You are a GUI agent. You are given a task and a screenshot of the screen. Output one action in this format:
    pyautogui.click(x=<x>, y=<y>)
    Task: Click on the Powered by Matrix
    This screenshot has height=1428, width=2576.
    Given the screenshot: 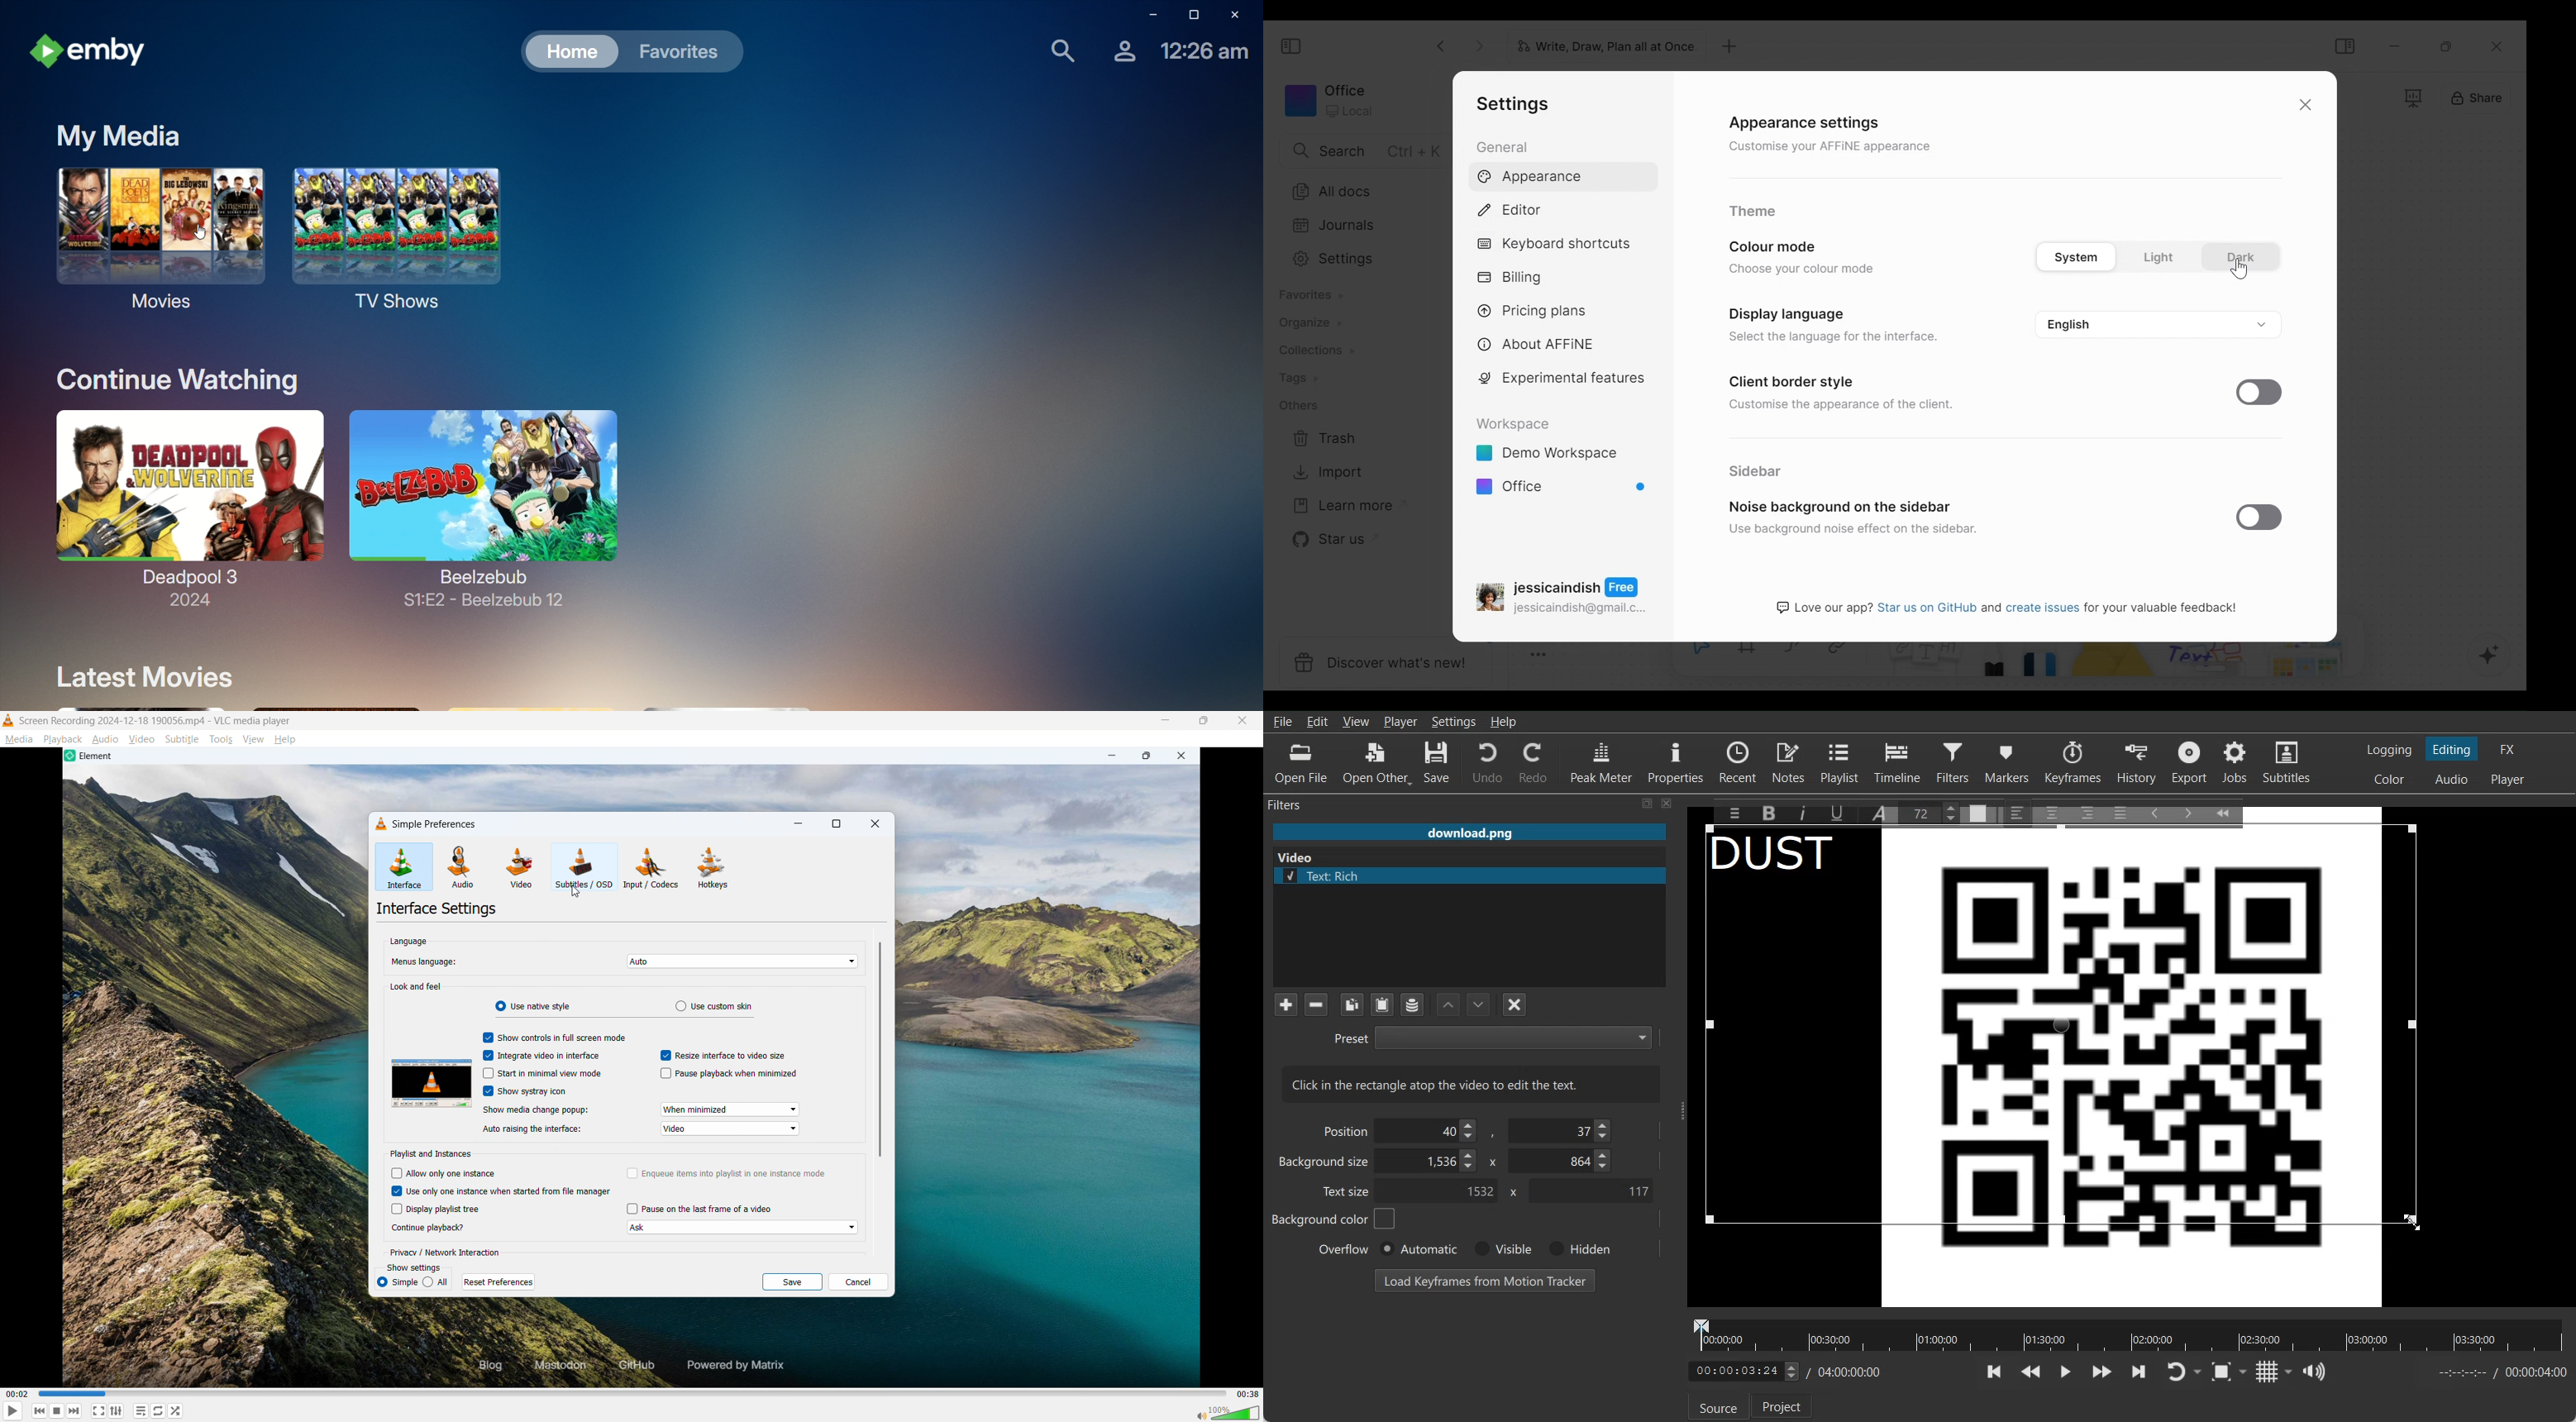 What is the action you would take?
    pyautogui.click(x=741, y=1364)
    